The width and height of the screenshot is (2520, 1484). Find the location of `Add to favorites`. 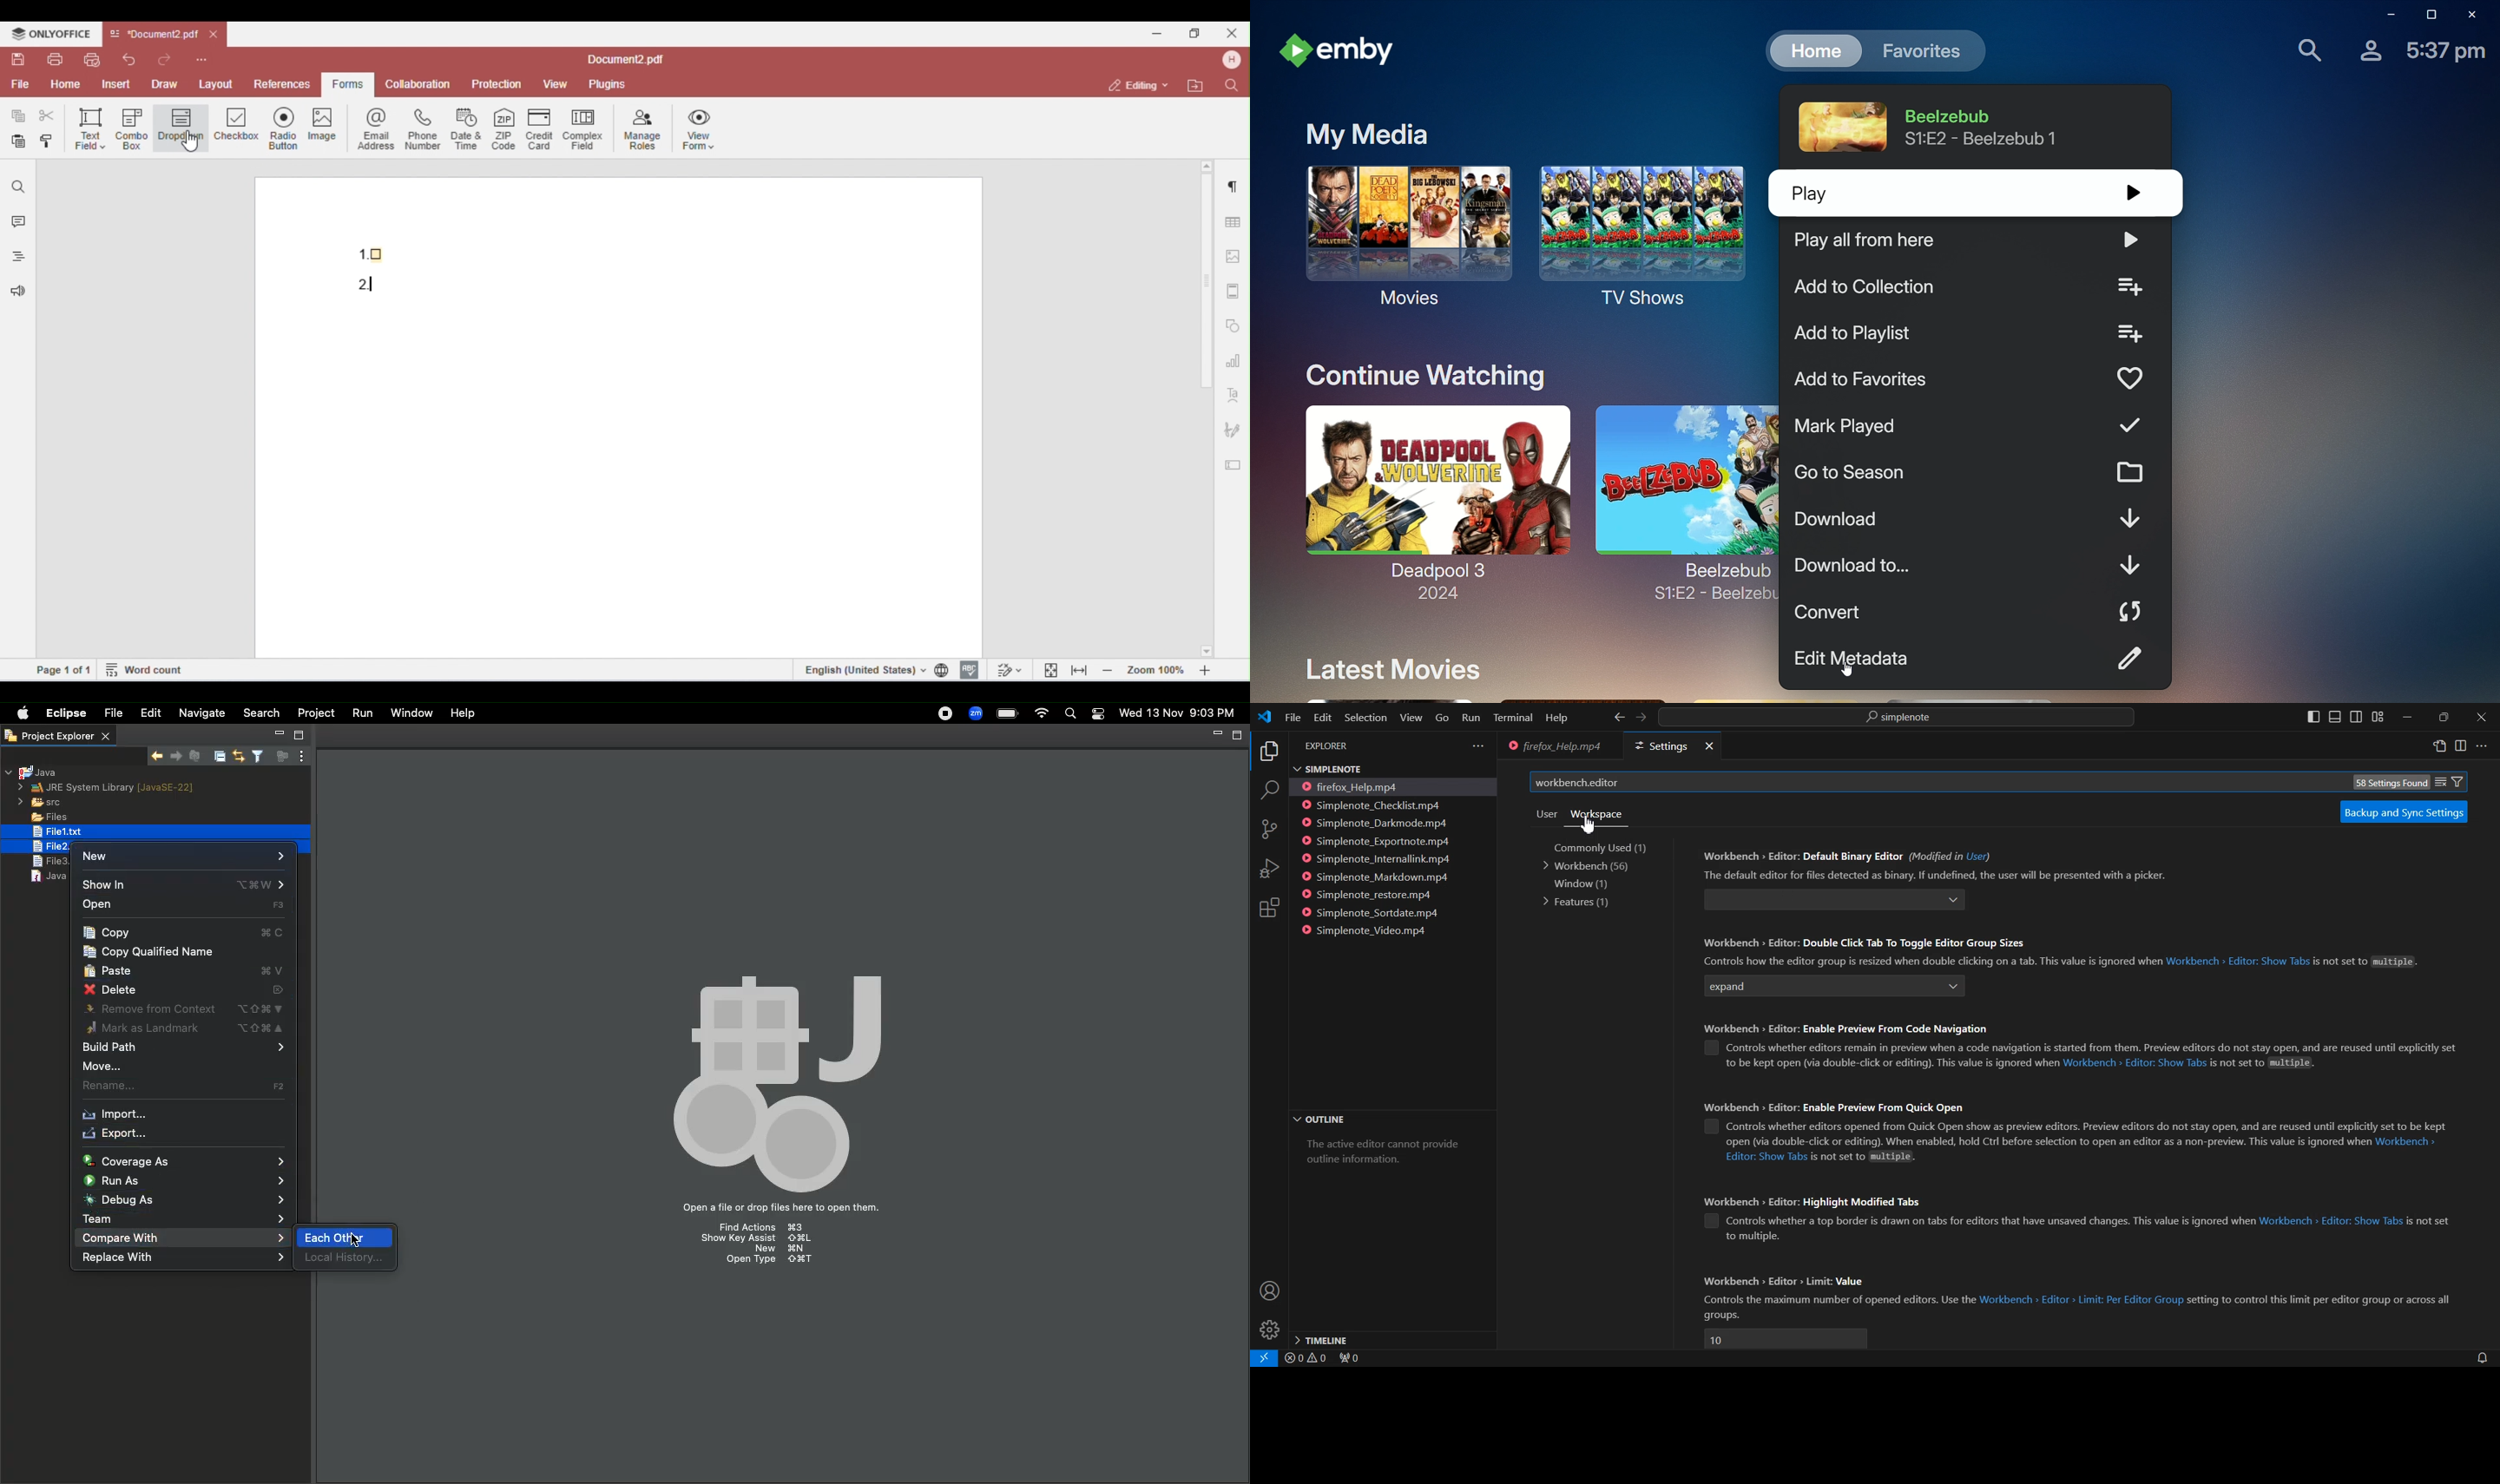

Add to favorites is located at coordinates (1967, 381).